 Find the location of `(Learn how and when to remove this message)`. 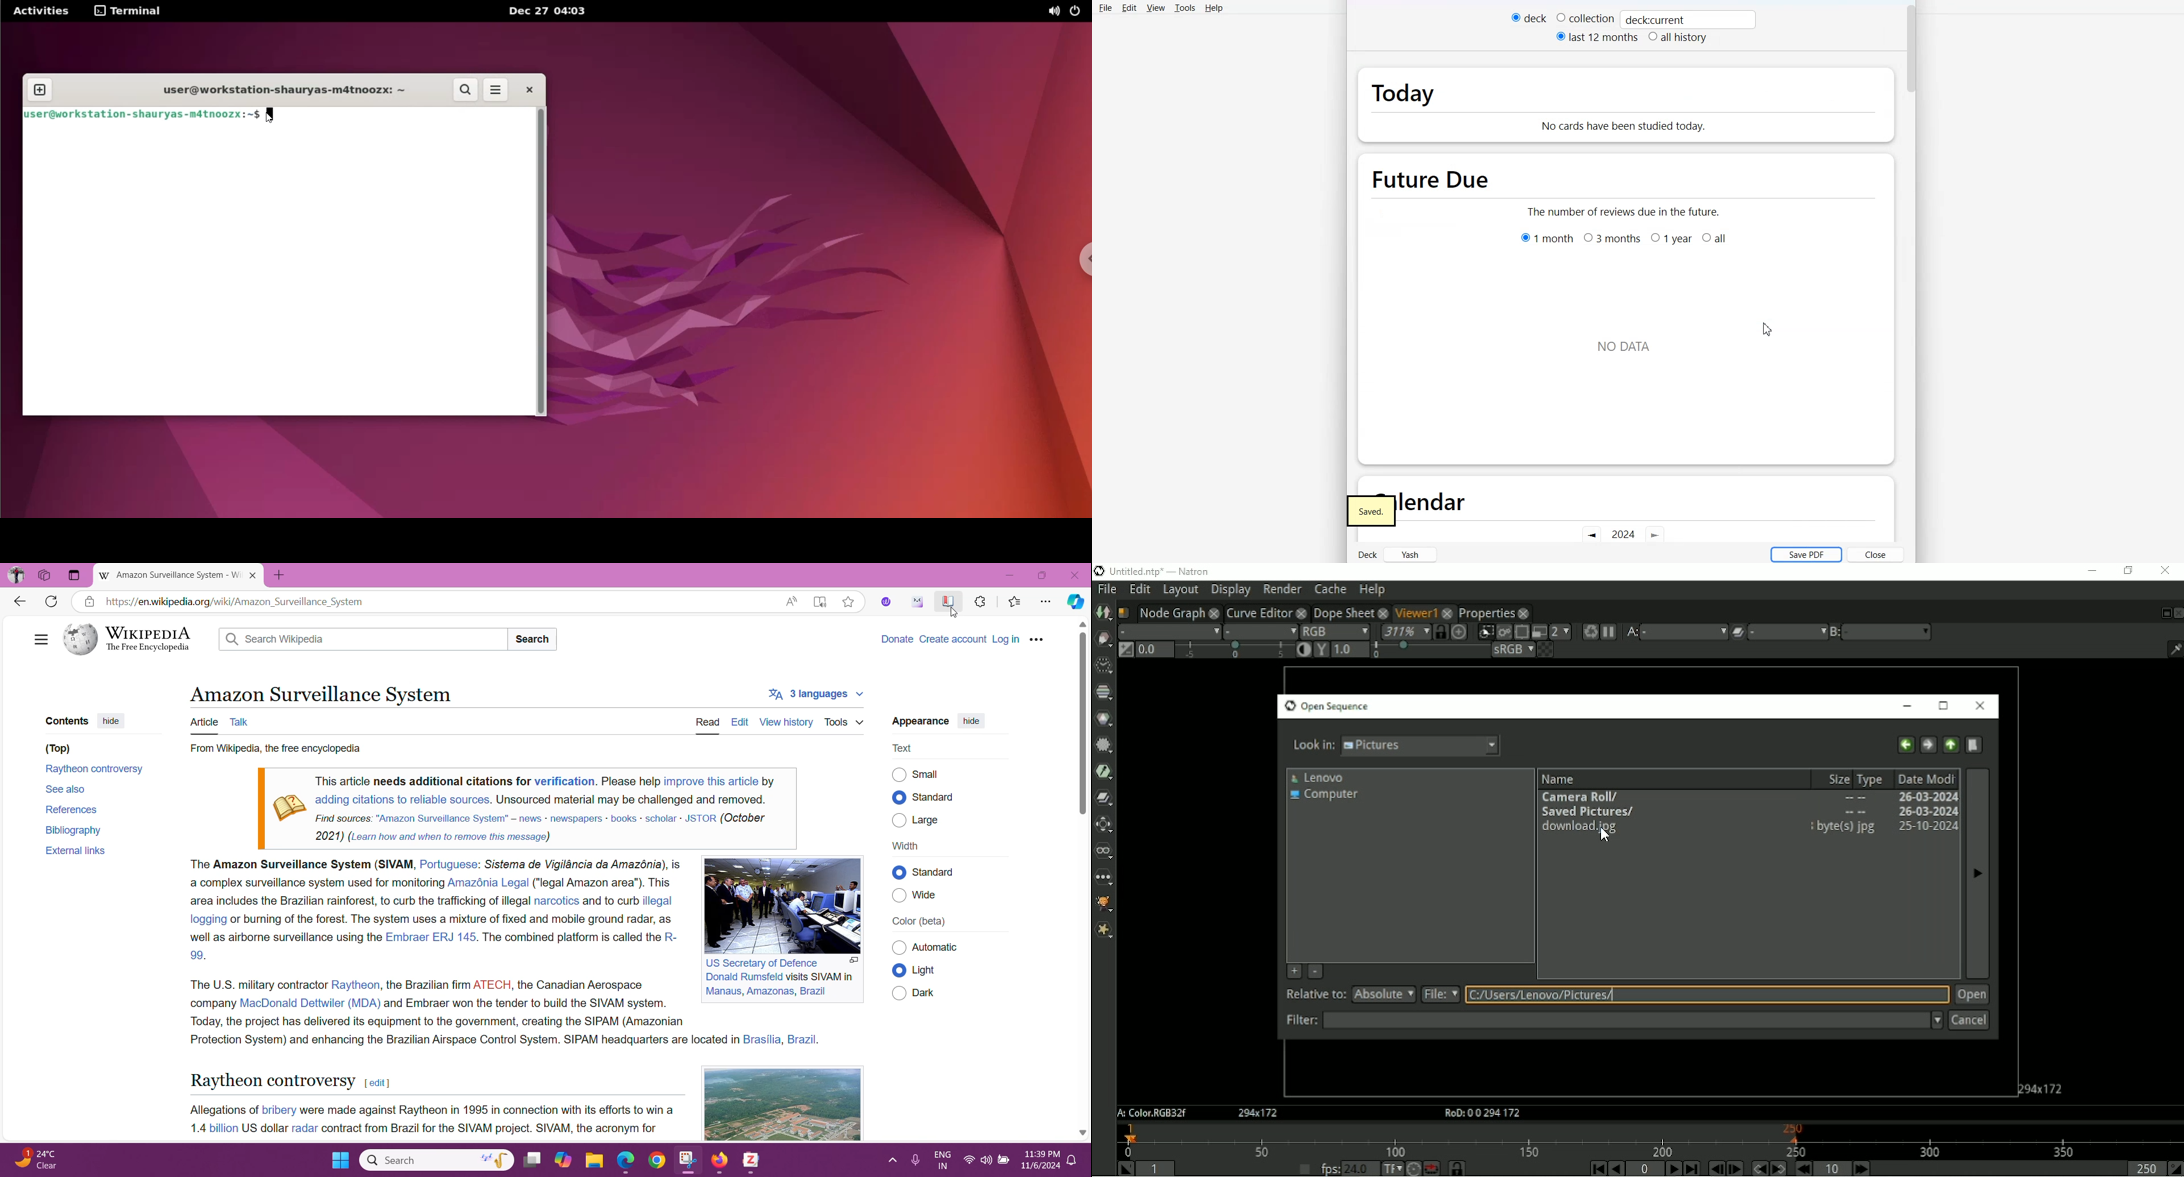

(Learn how and when to remove this message) is located at coordinates (449, 836).